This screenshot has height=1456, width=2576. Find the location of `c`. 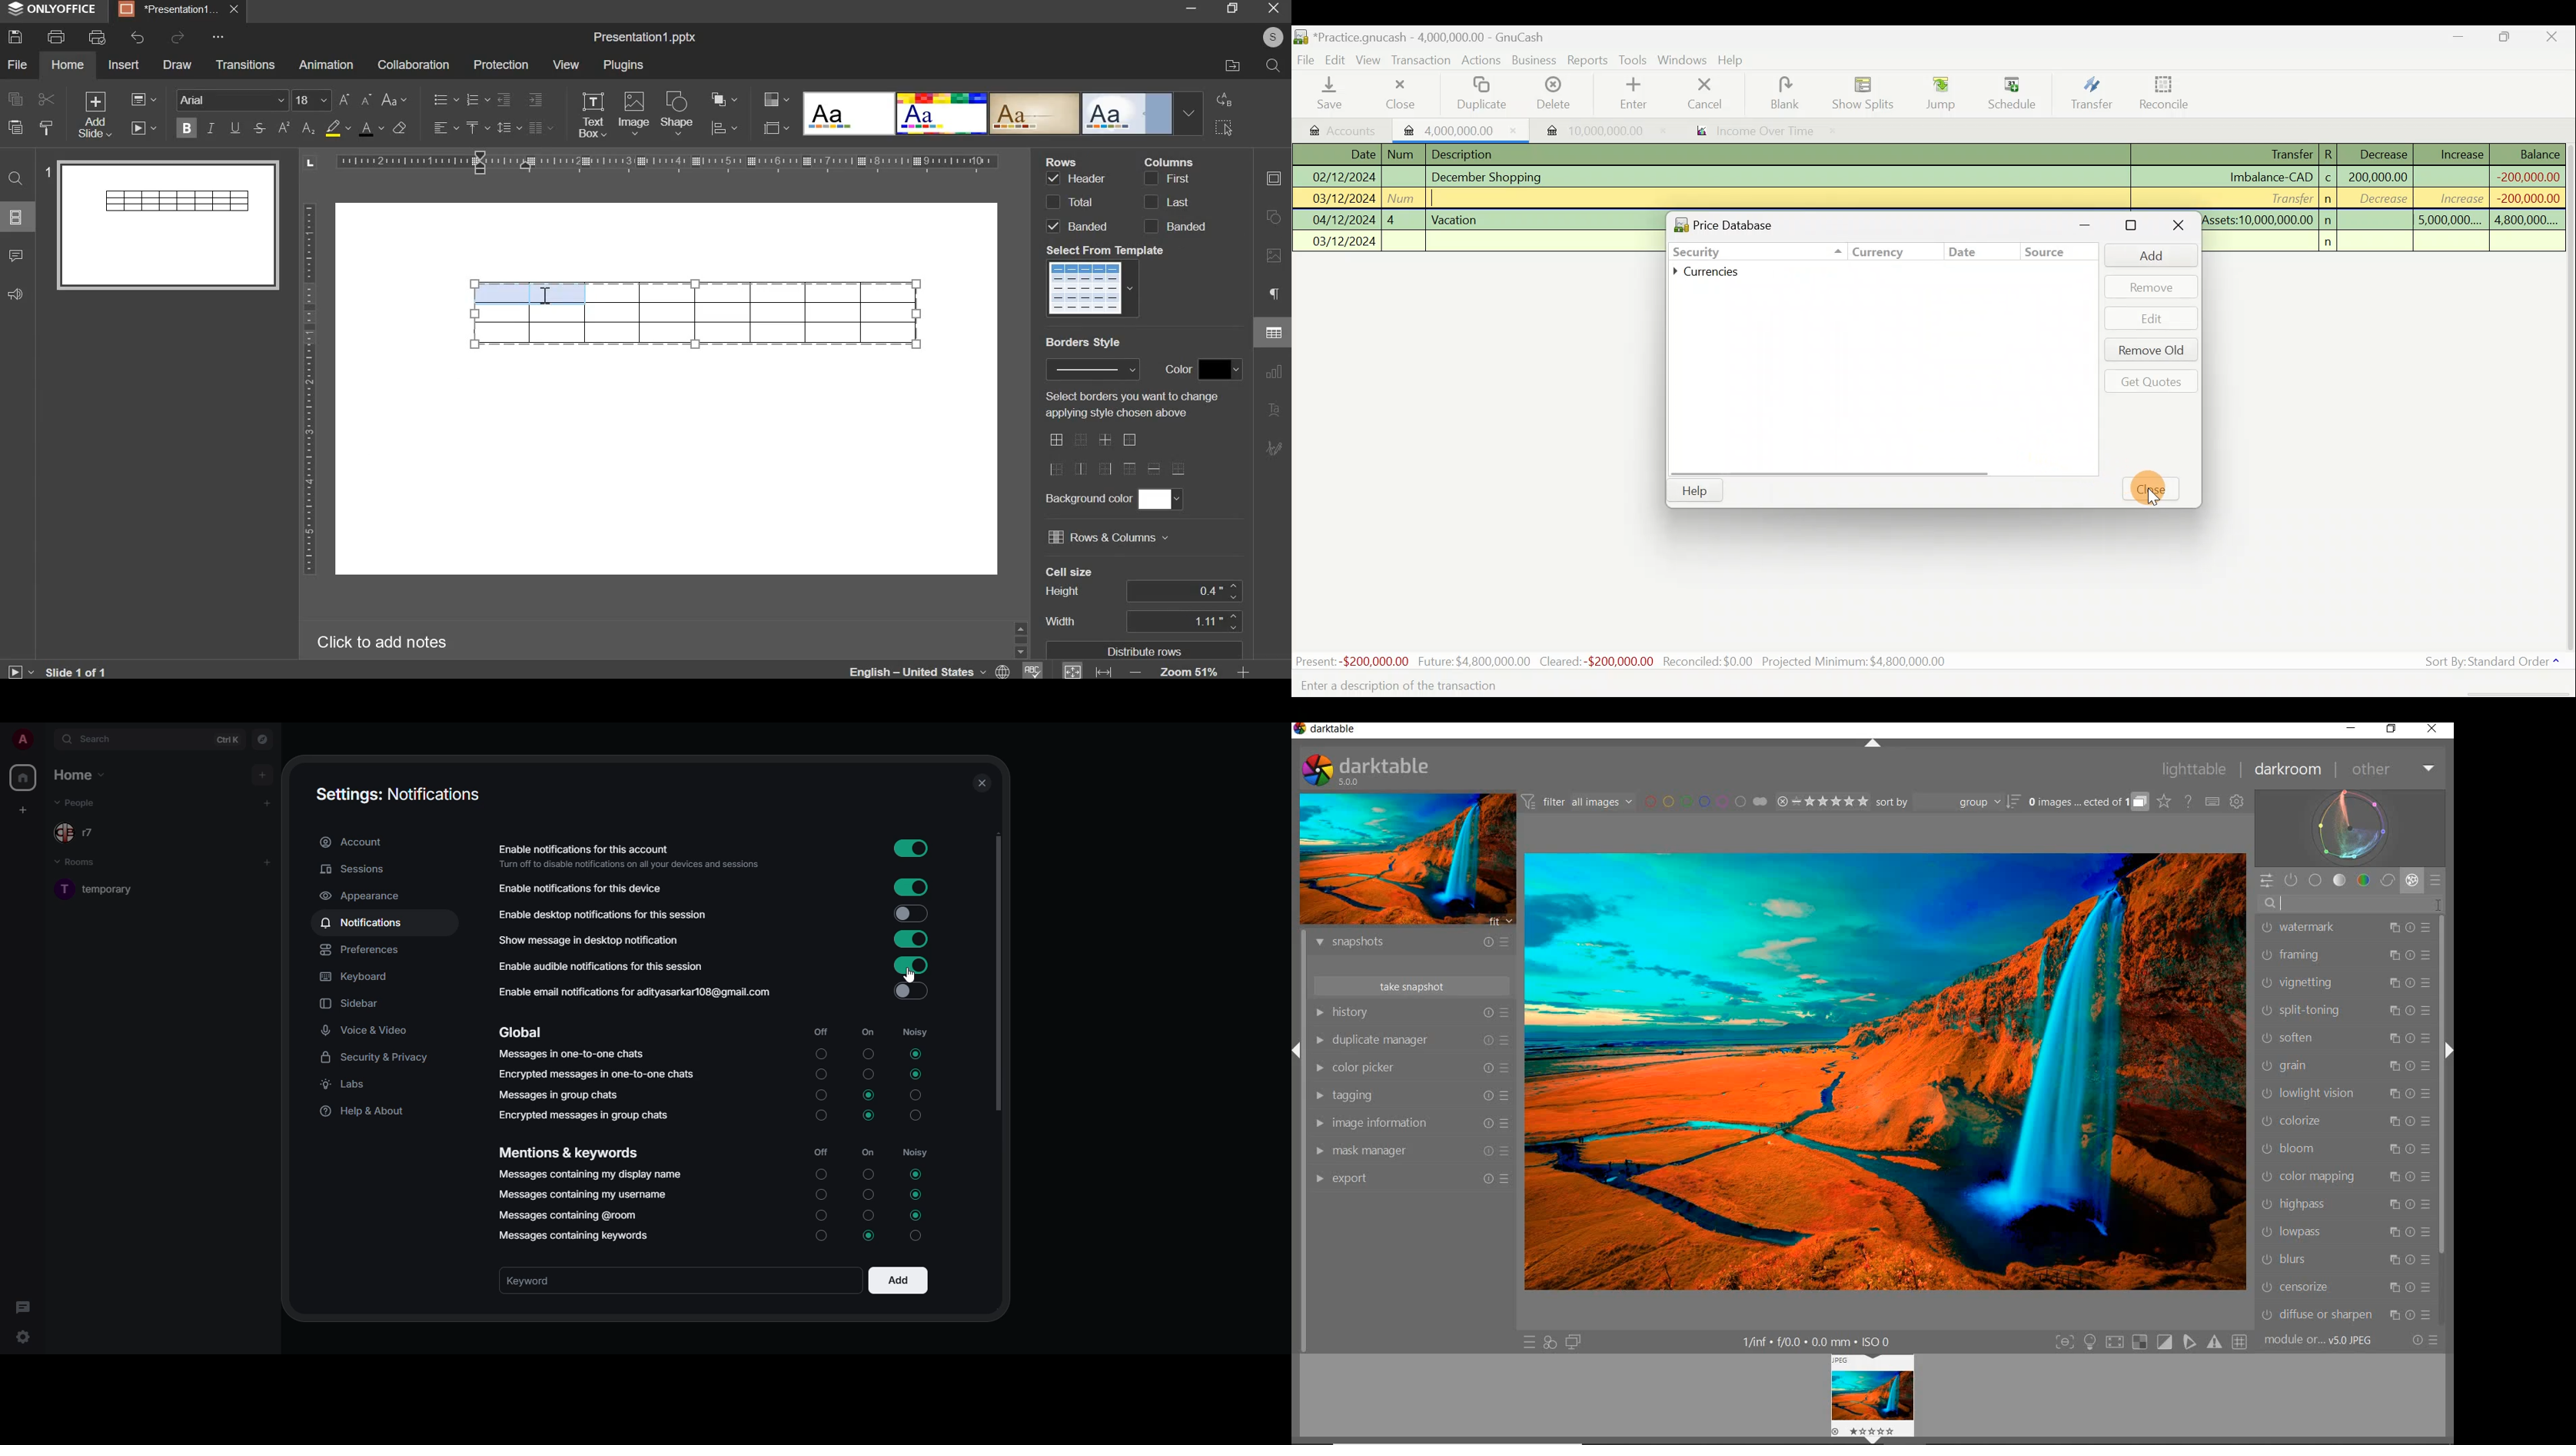

c is located at coordinates (2329, 179).